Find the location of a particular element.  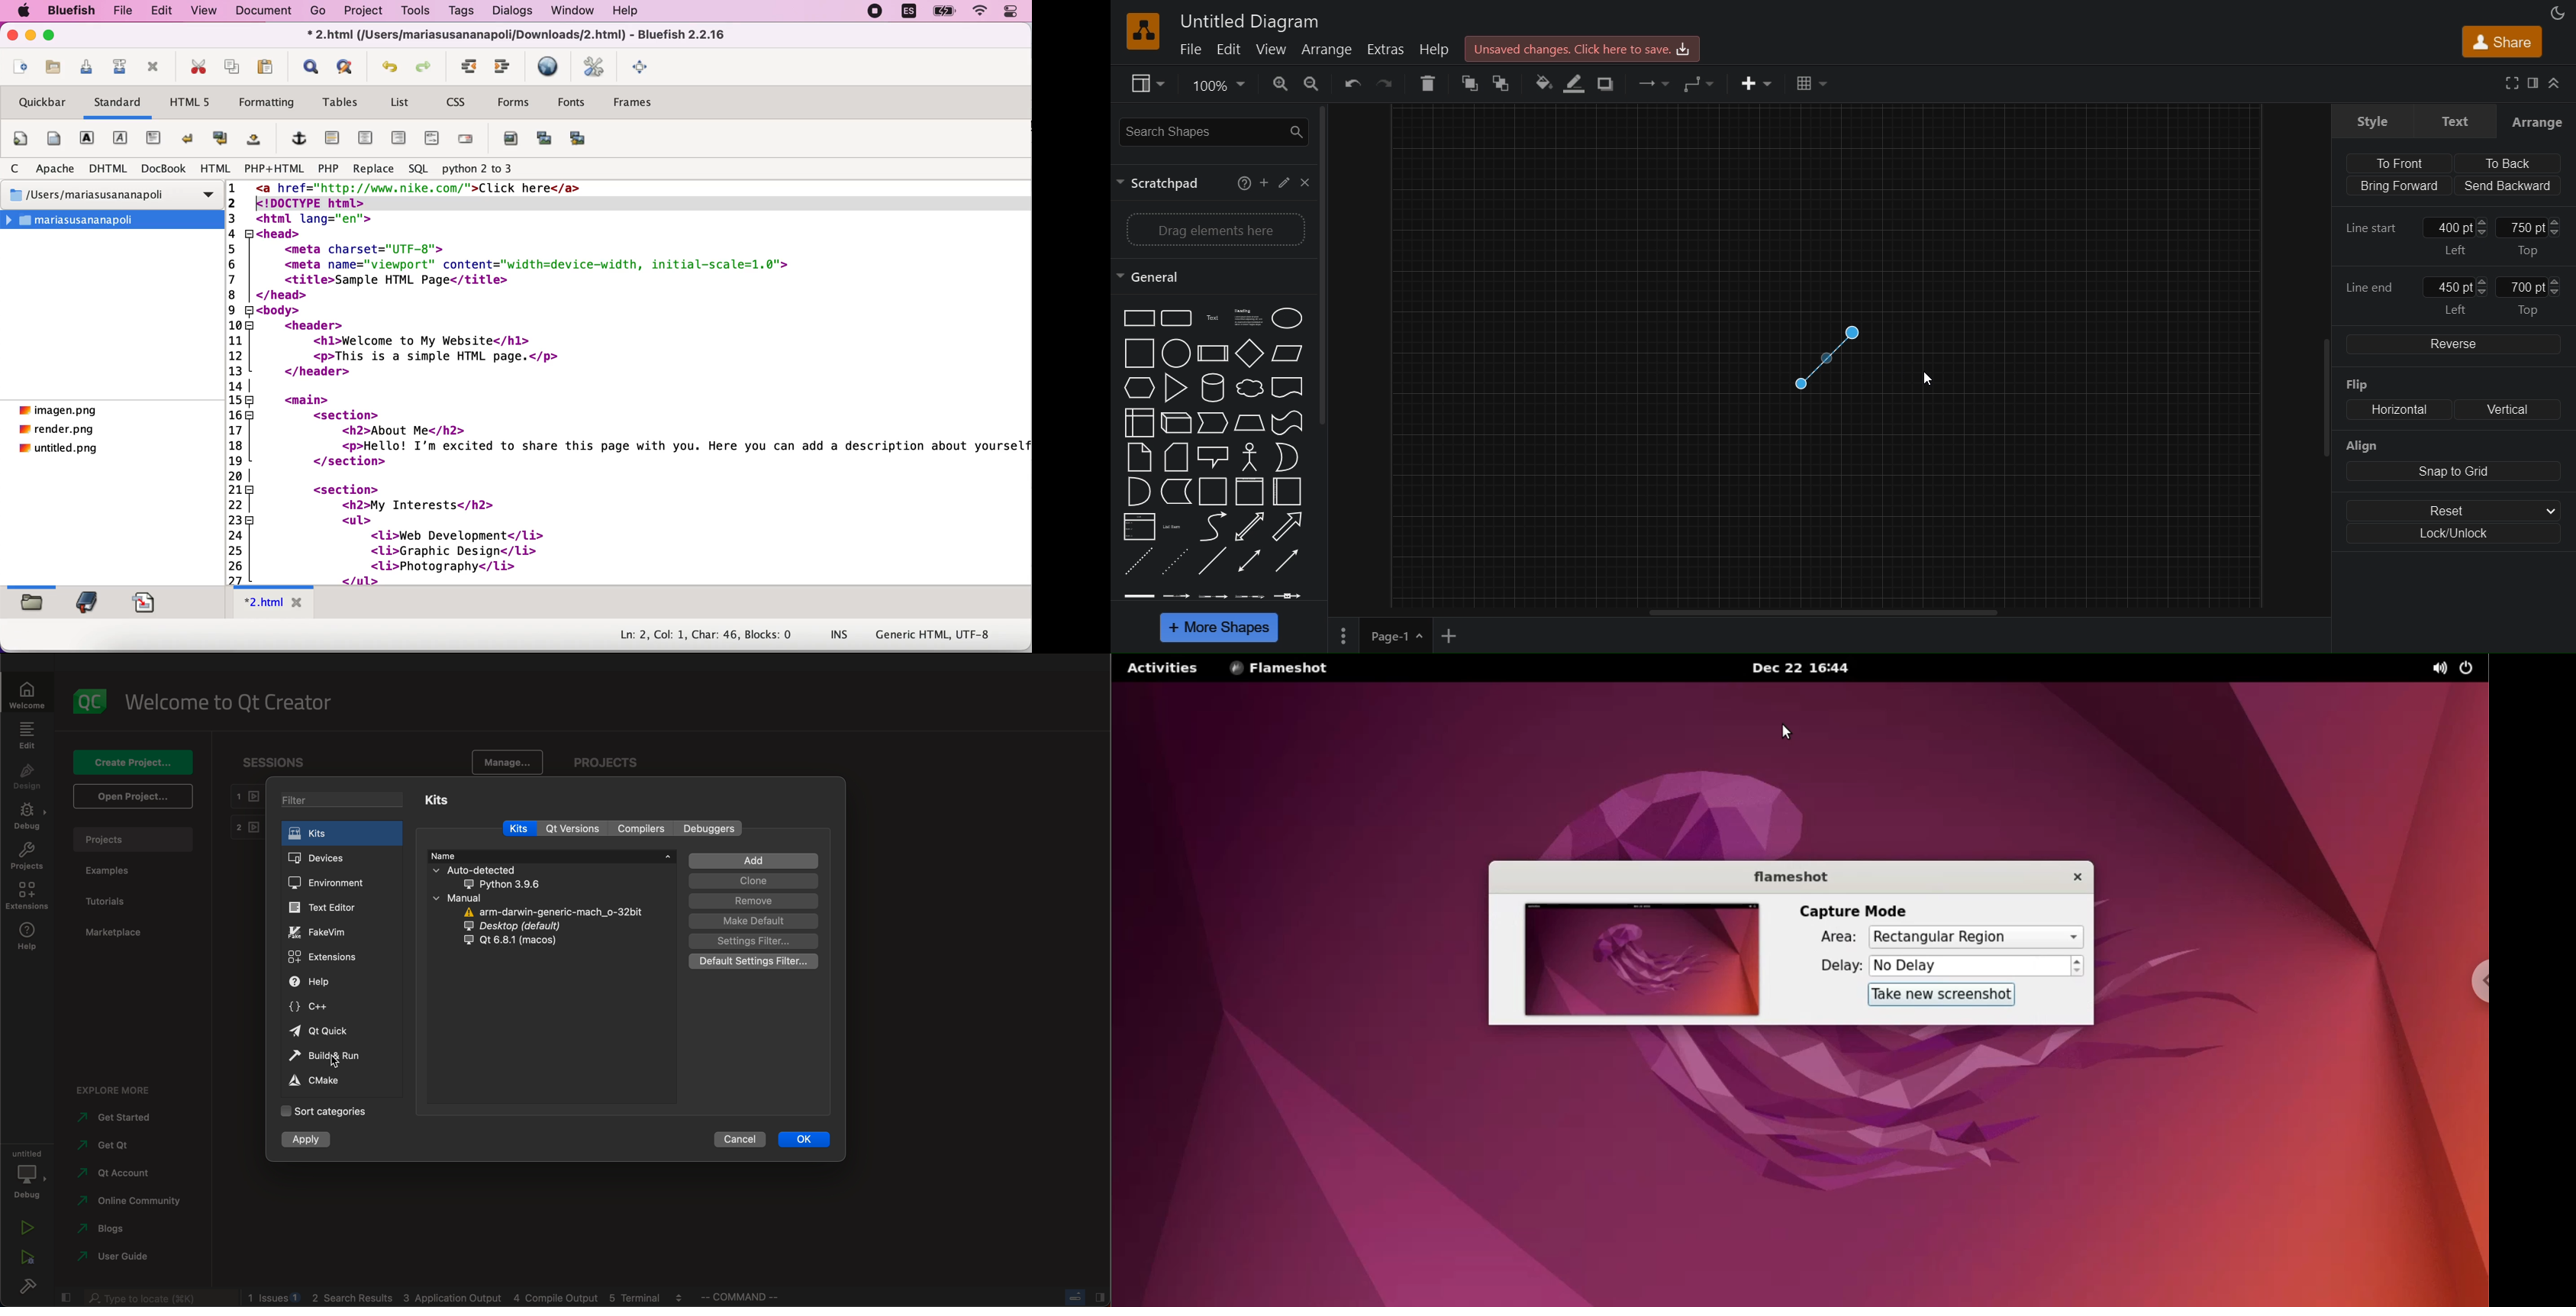

connections is located at coordinates (1652, 82).